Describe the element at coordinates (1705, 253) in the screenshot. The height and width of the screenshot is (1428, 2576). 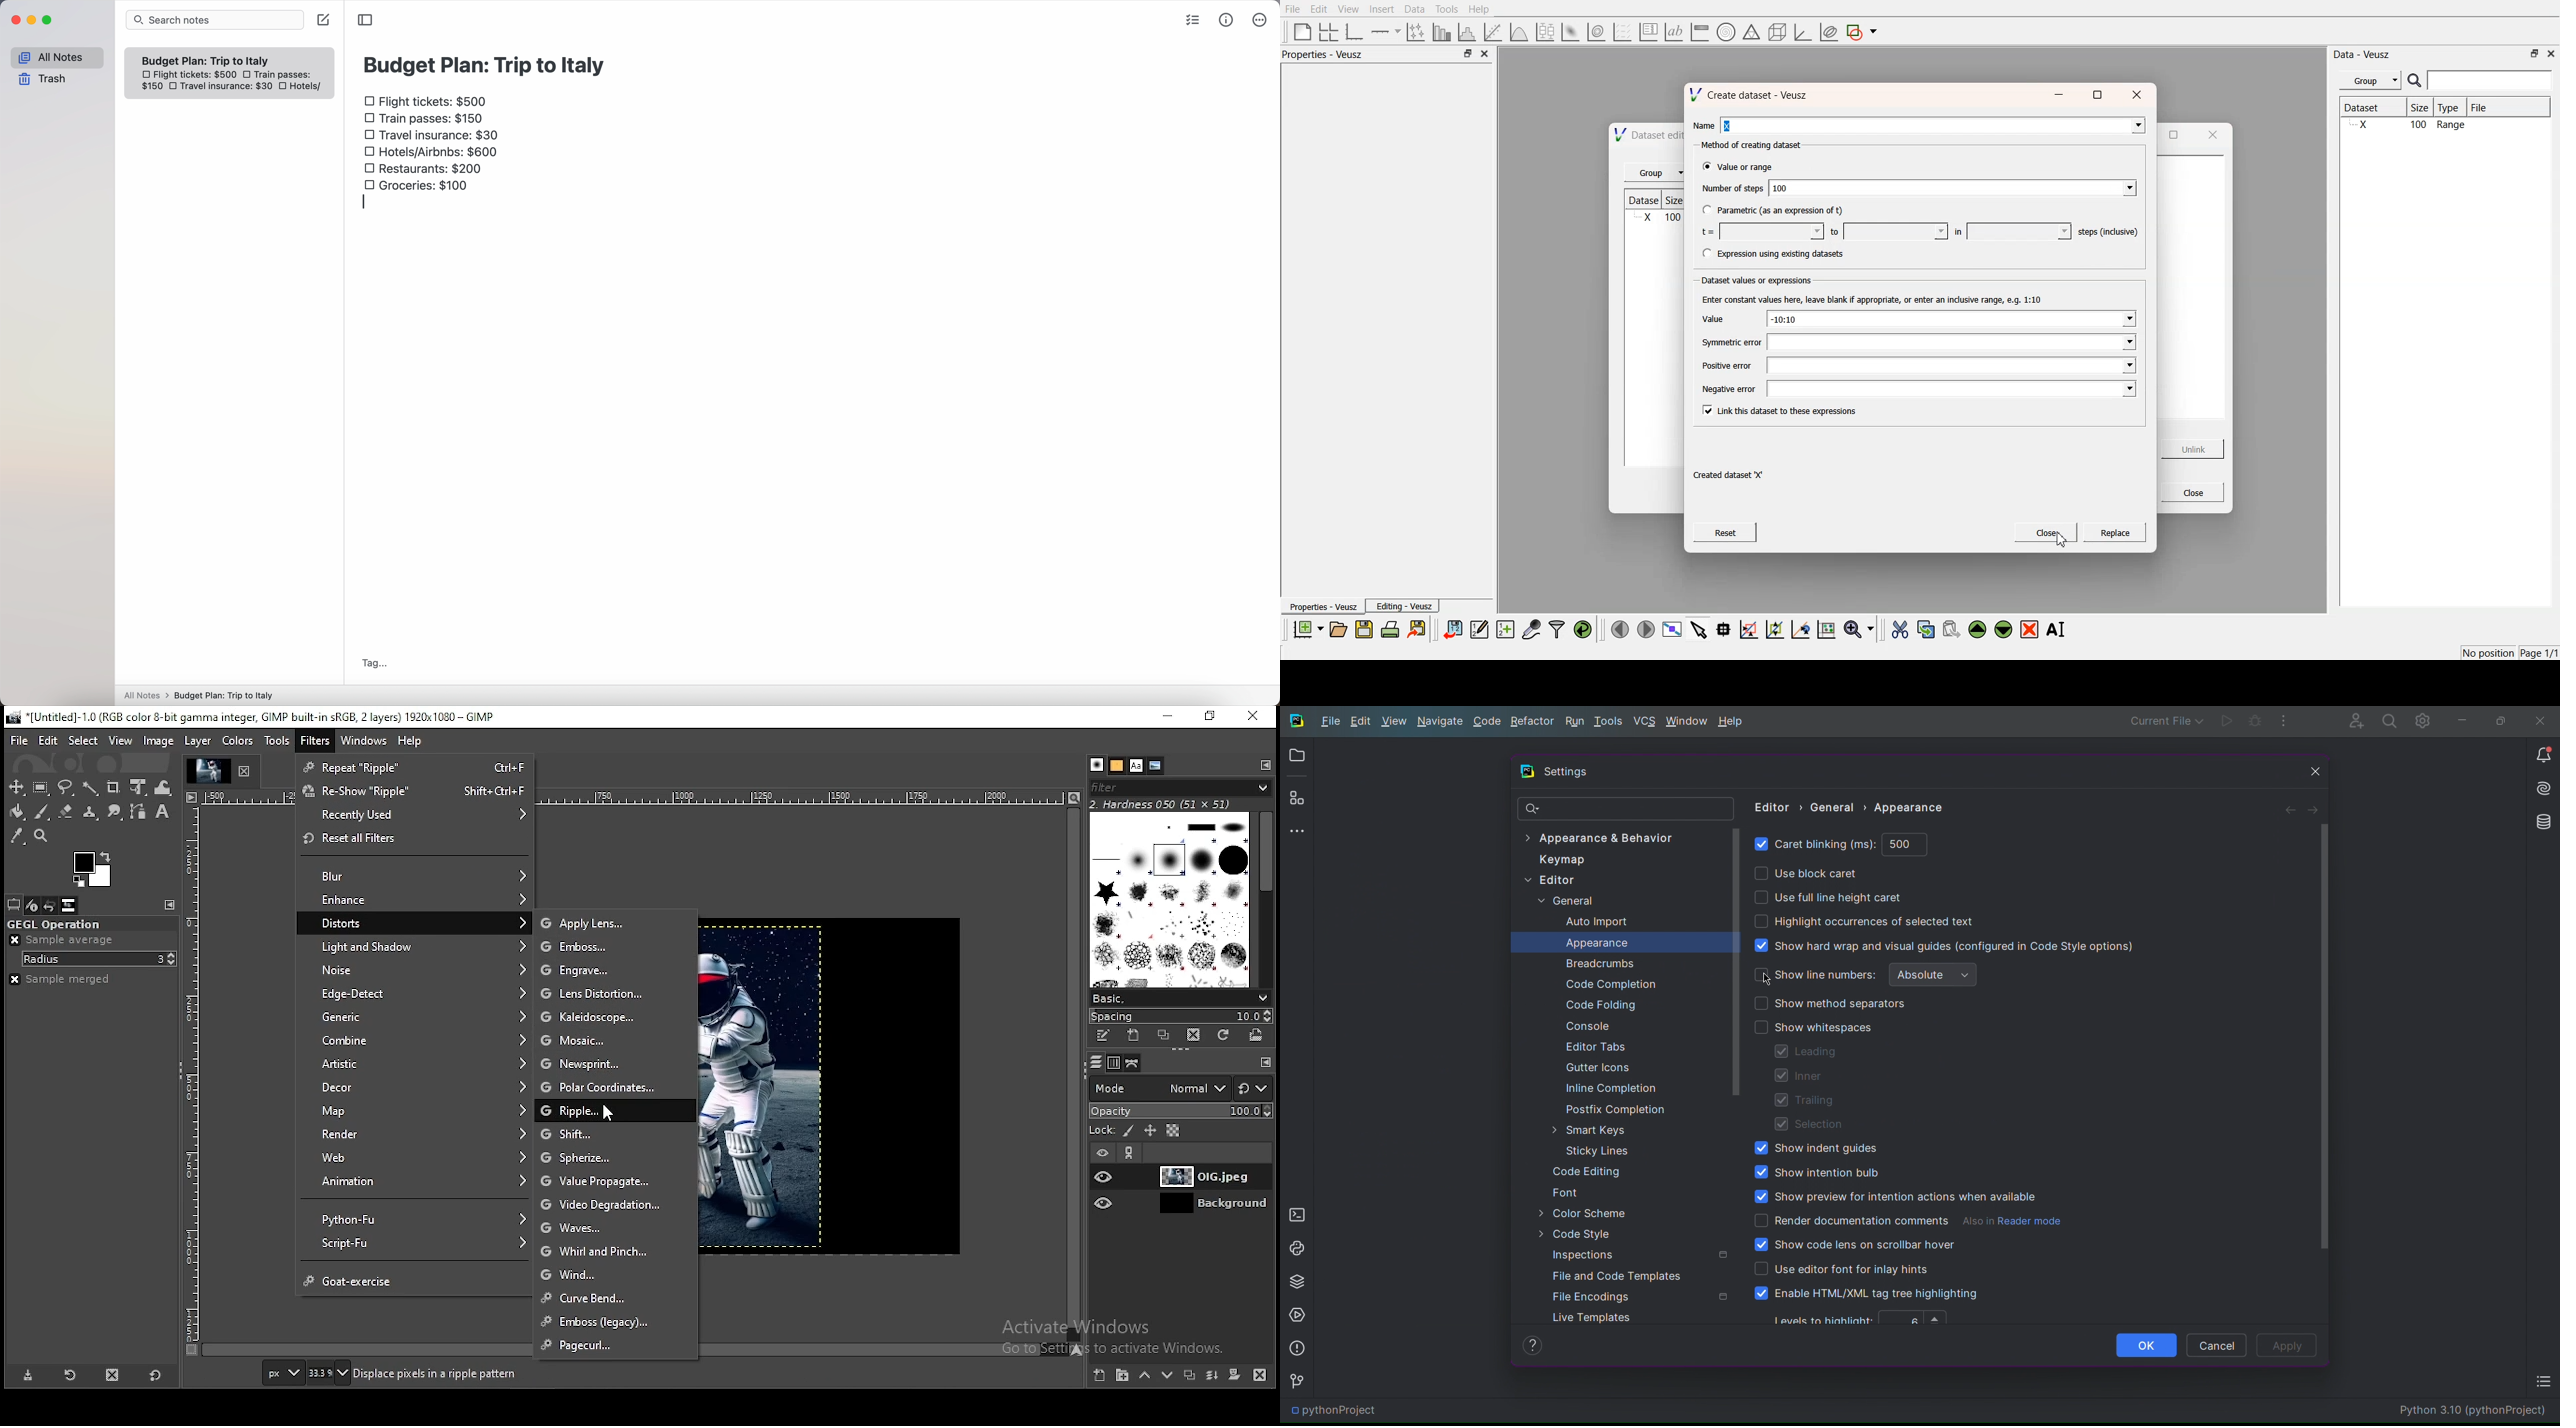
I see `checkbox` at that location.